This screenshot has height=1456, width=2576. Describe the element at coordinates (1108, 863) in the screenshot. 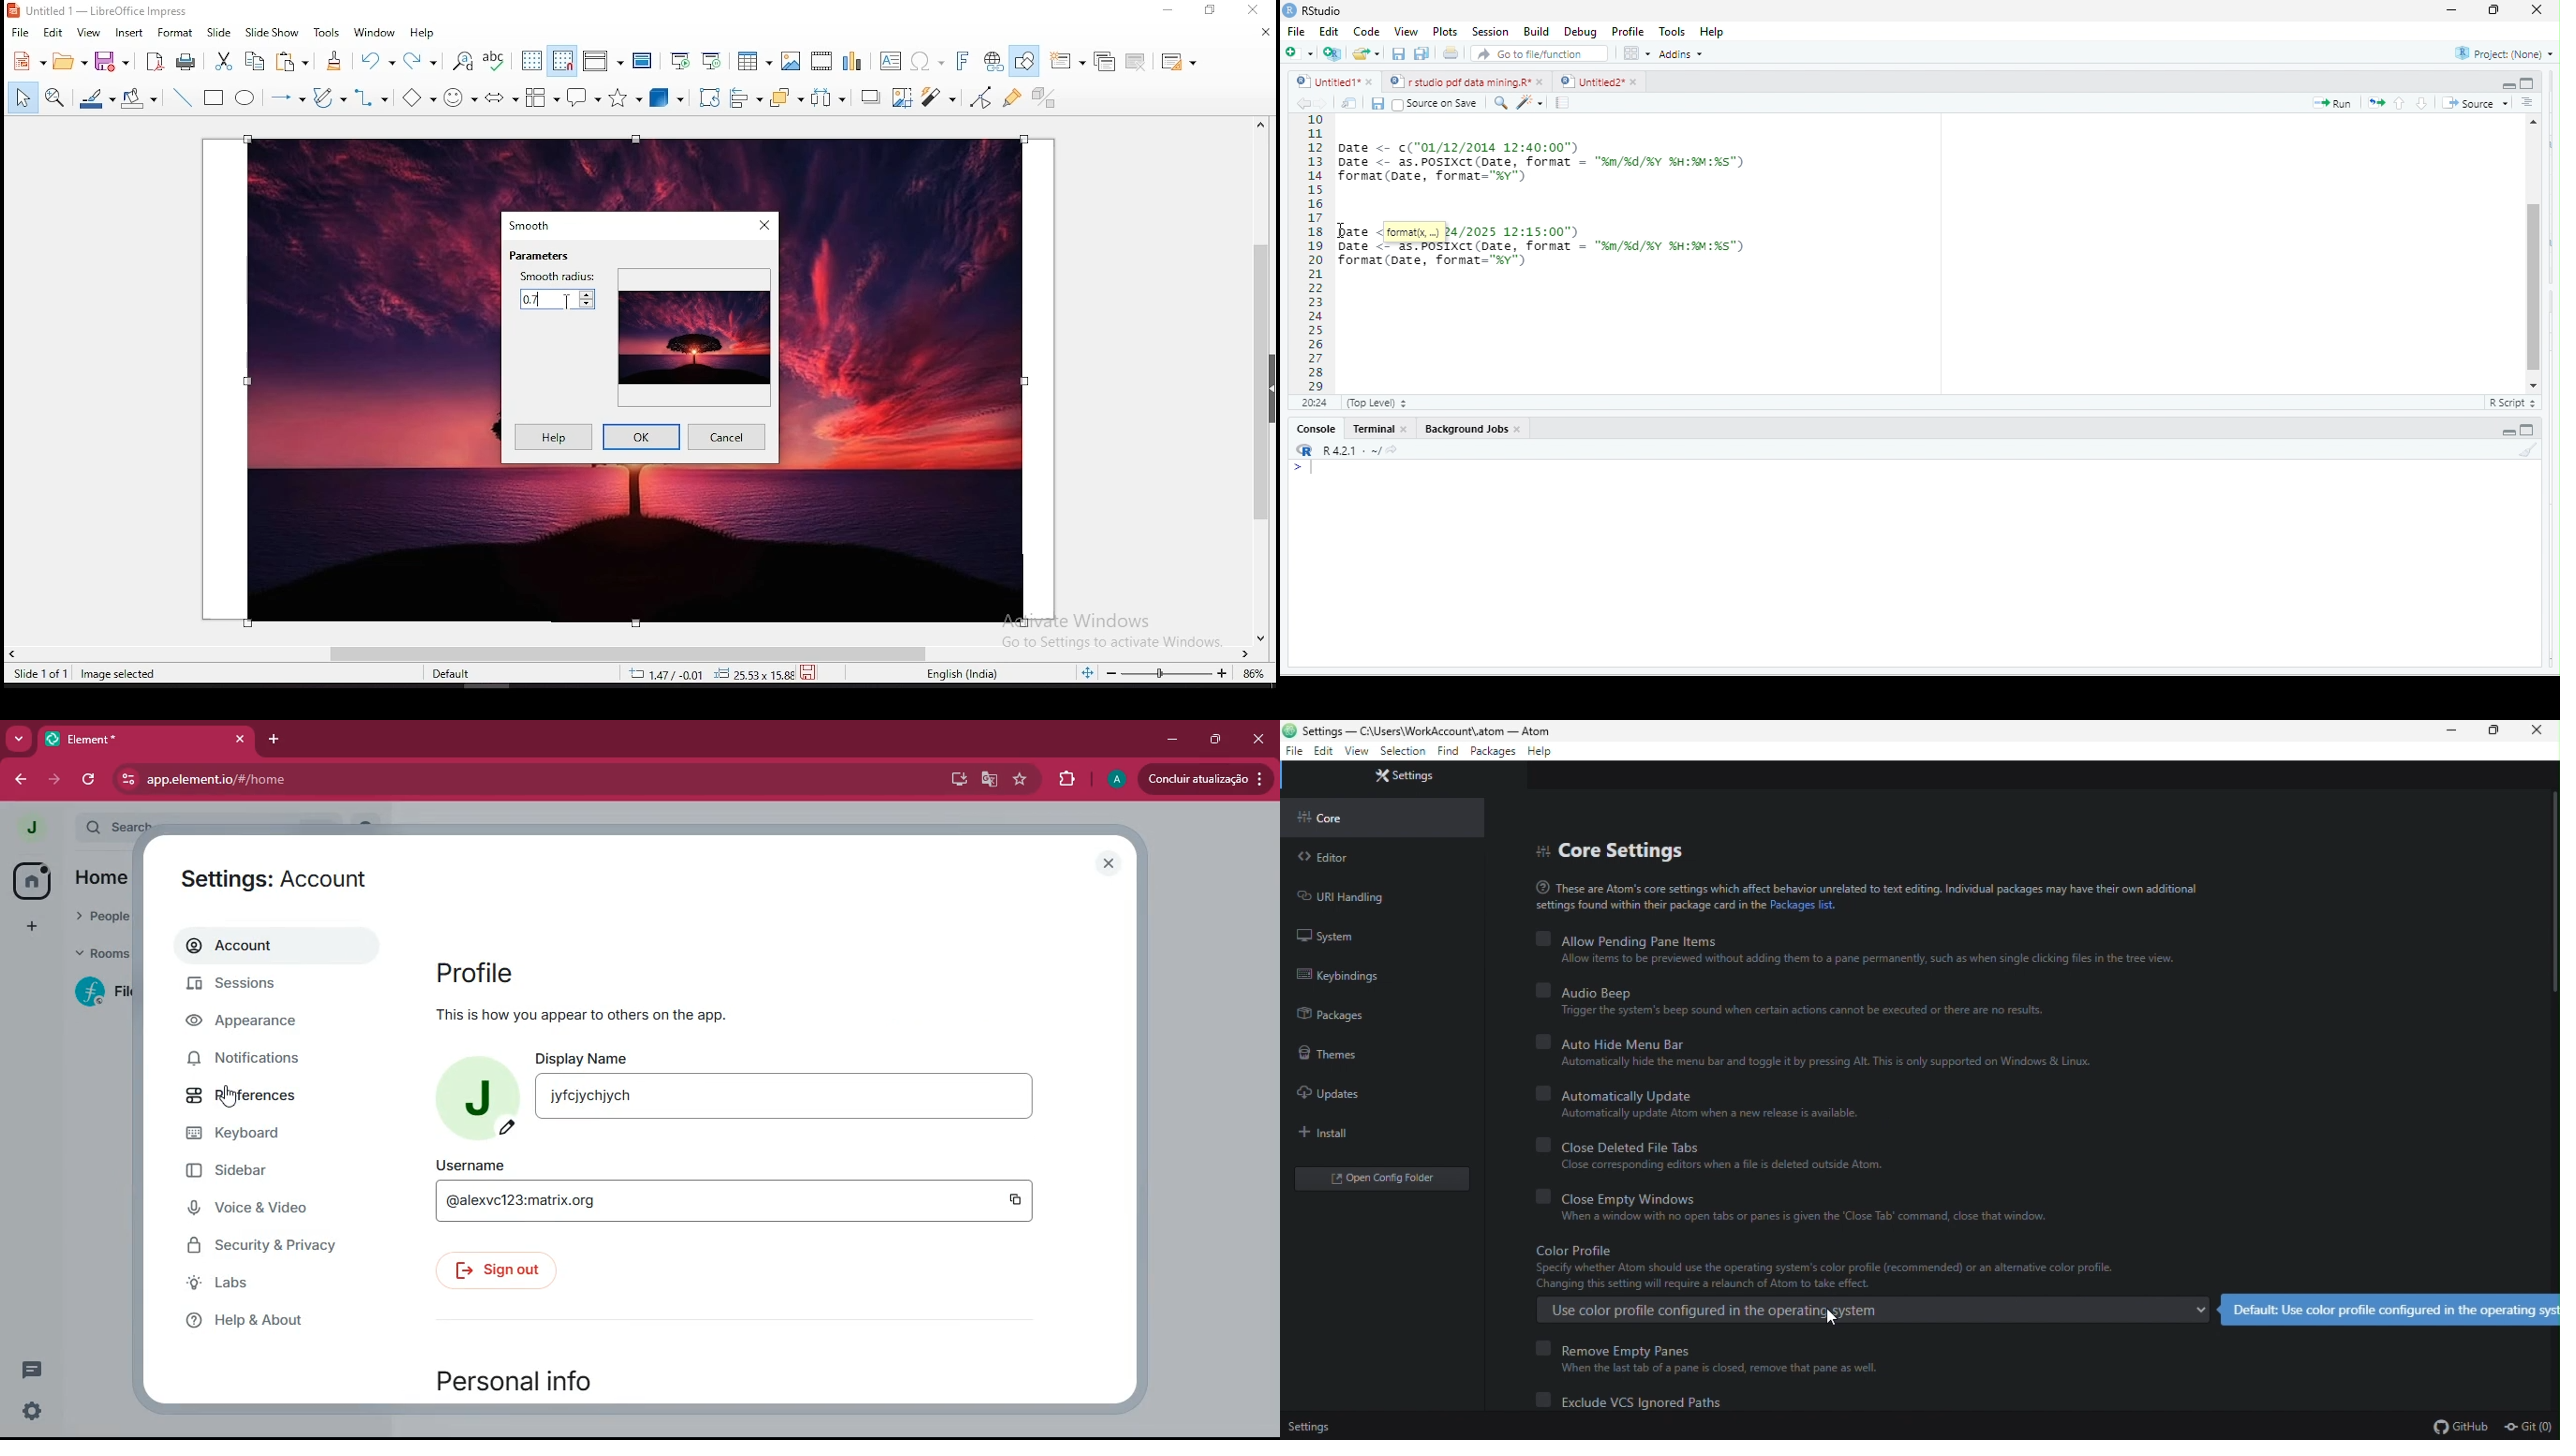

I see `close` at that location.